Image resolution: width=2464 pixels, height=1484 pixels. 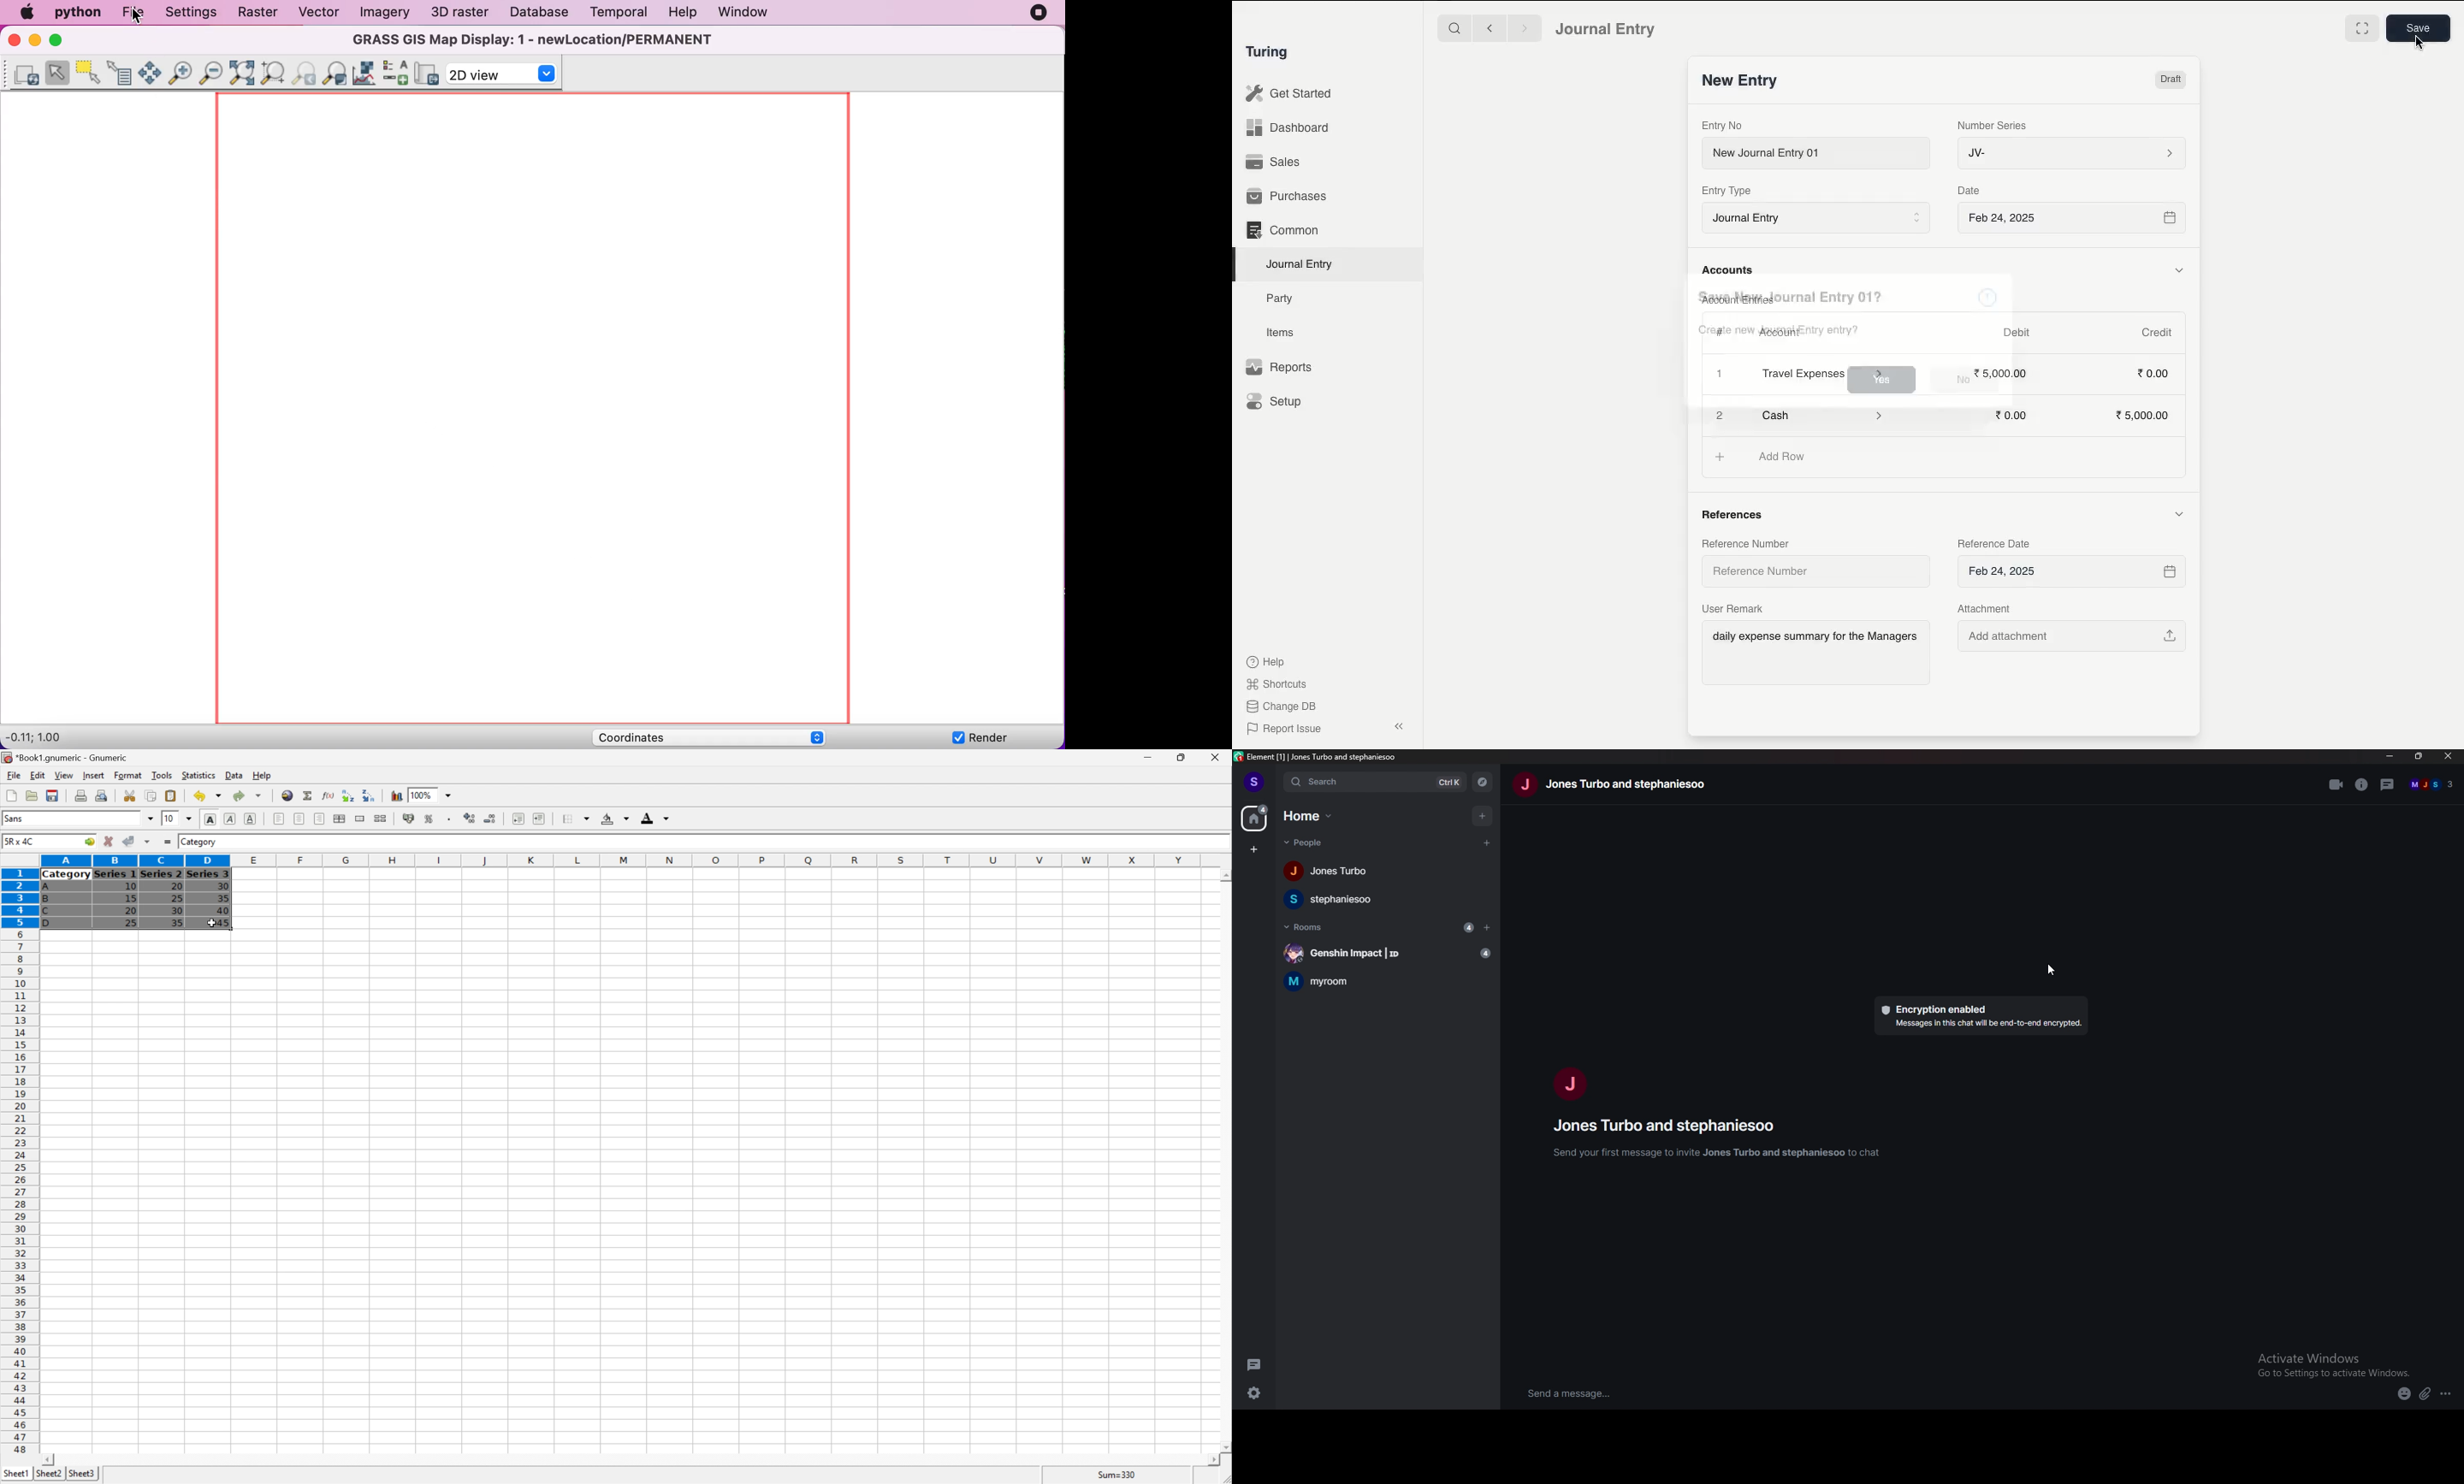 What do you see at coordinates (1490, 27) in the screenshot?
I see `Backward` at bounding box center [1490, 27].